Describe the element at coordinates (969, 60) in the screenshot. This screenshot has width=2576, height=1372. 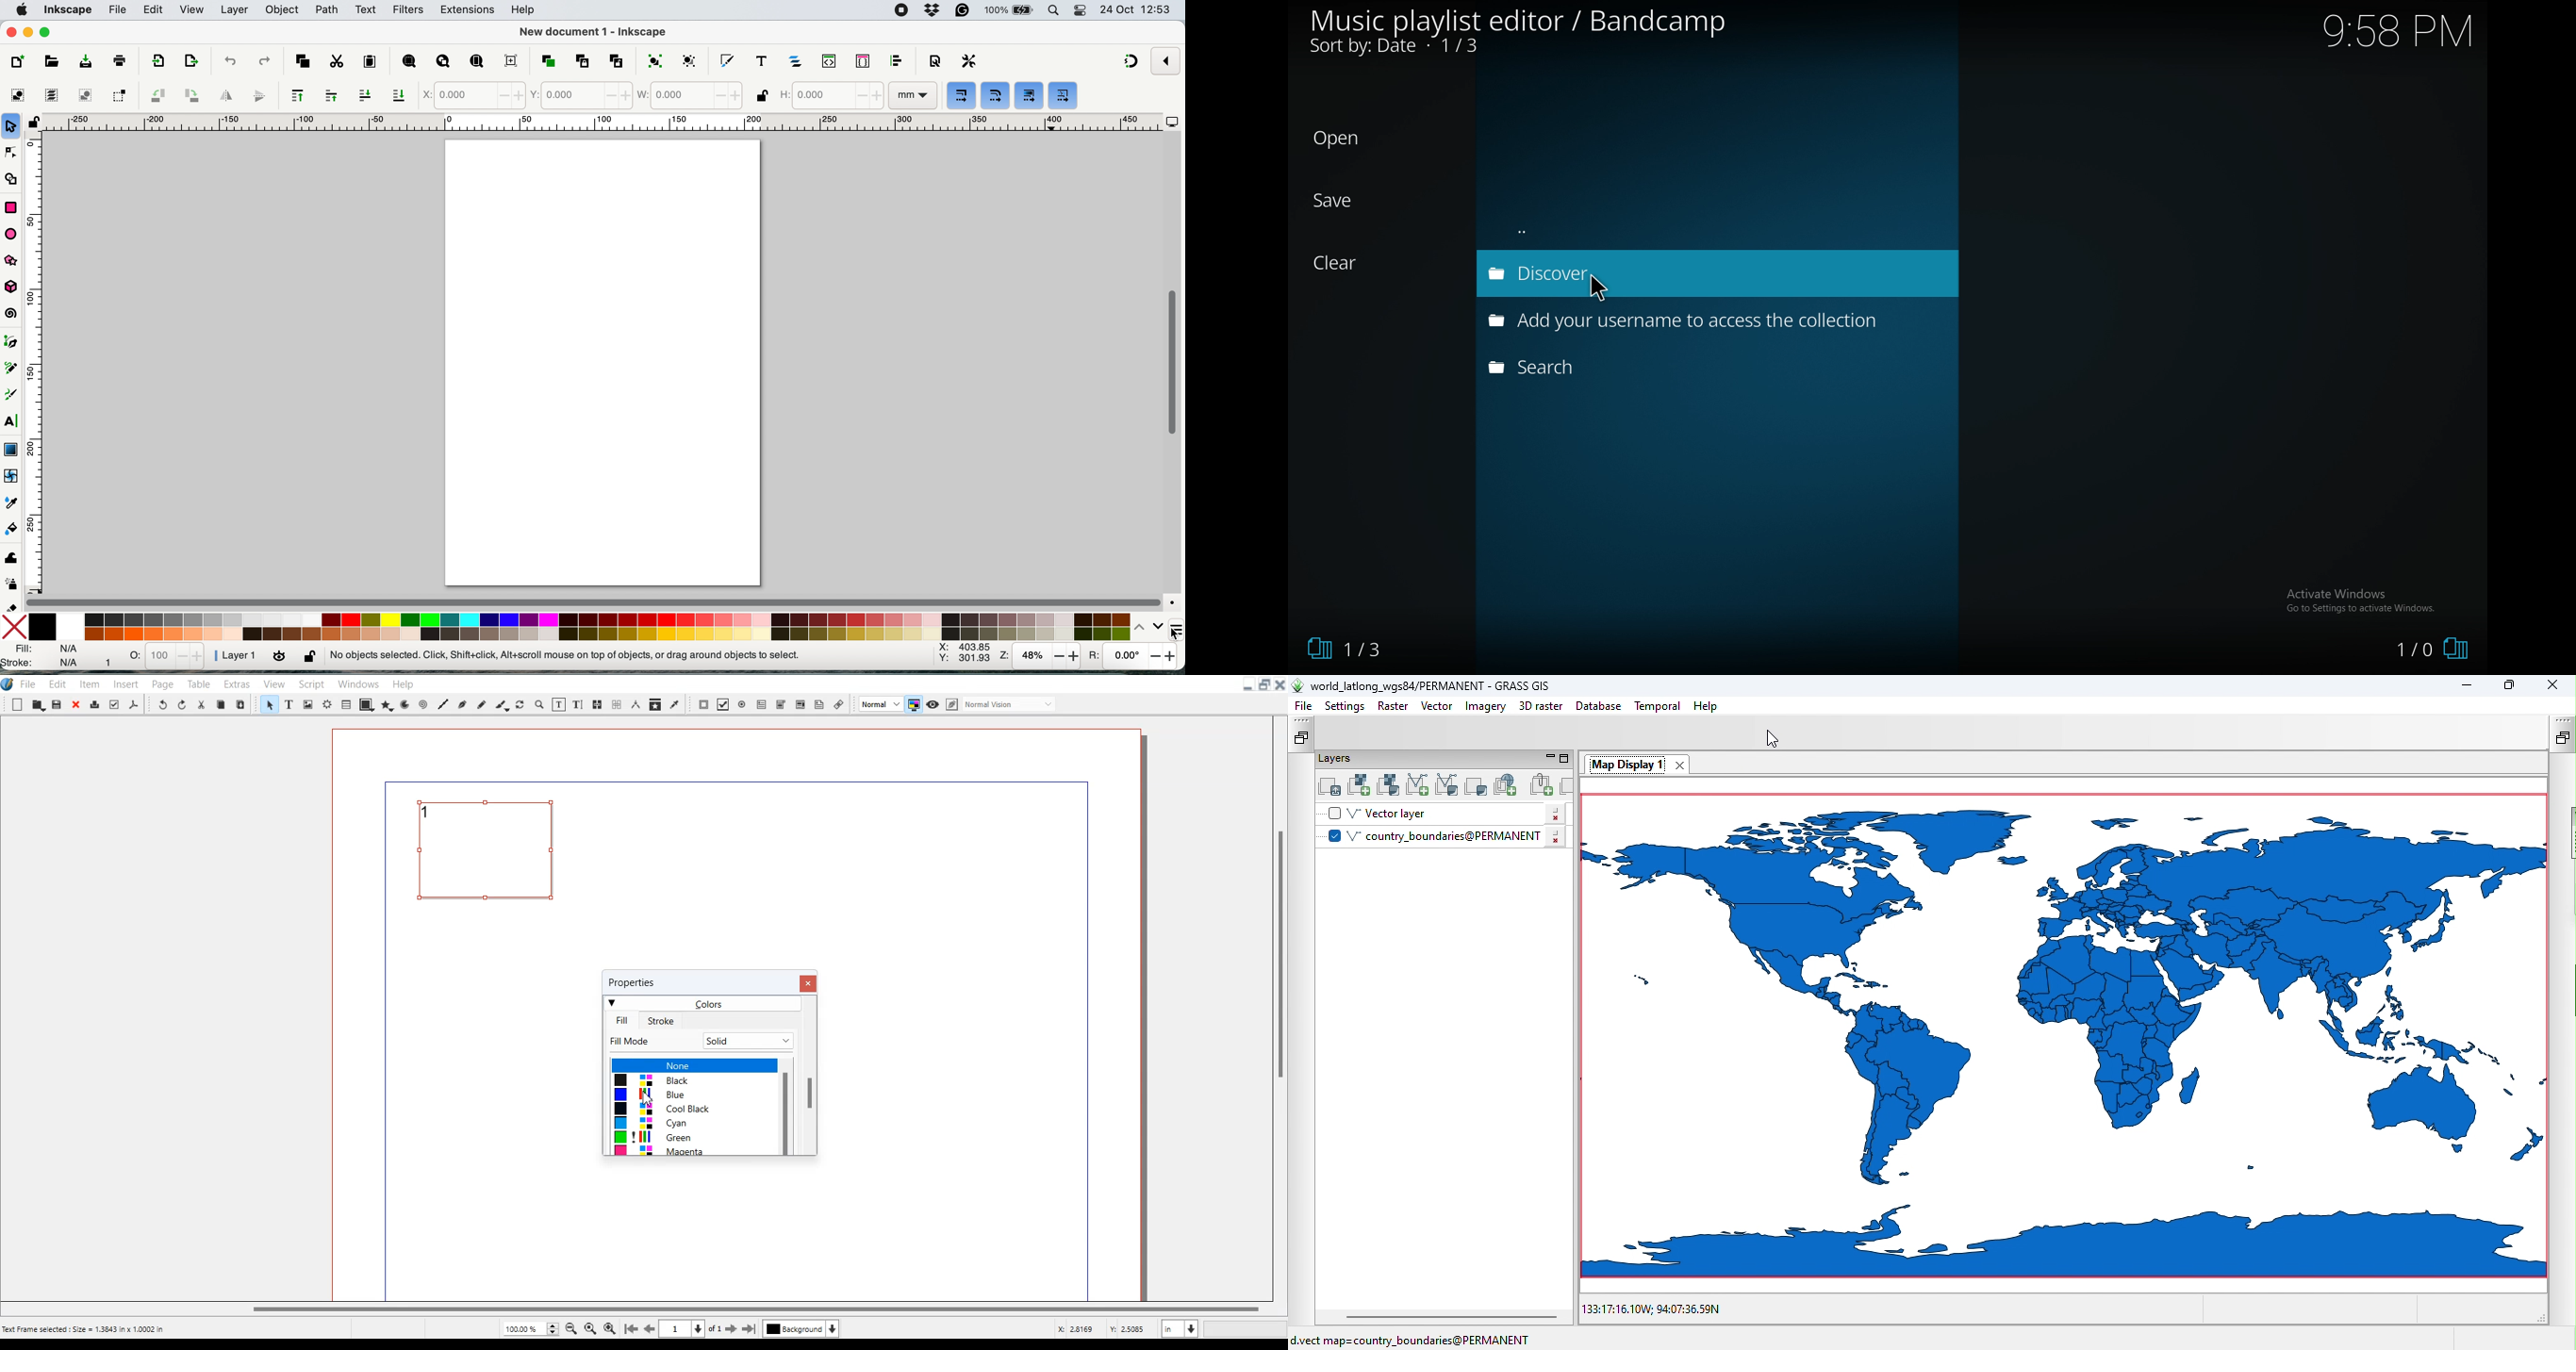
I see `preferences` at that location.